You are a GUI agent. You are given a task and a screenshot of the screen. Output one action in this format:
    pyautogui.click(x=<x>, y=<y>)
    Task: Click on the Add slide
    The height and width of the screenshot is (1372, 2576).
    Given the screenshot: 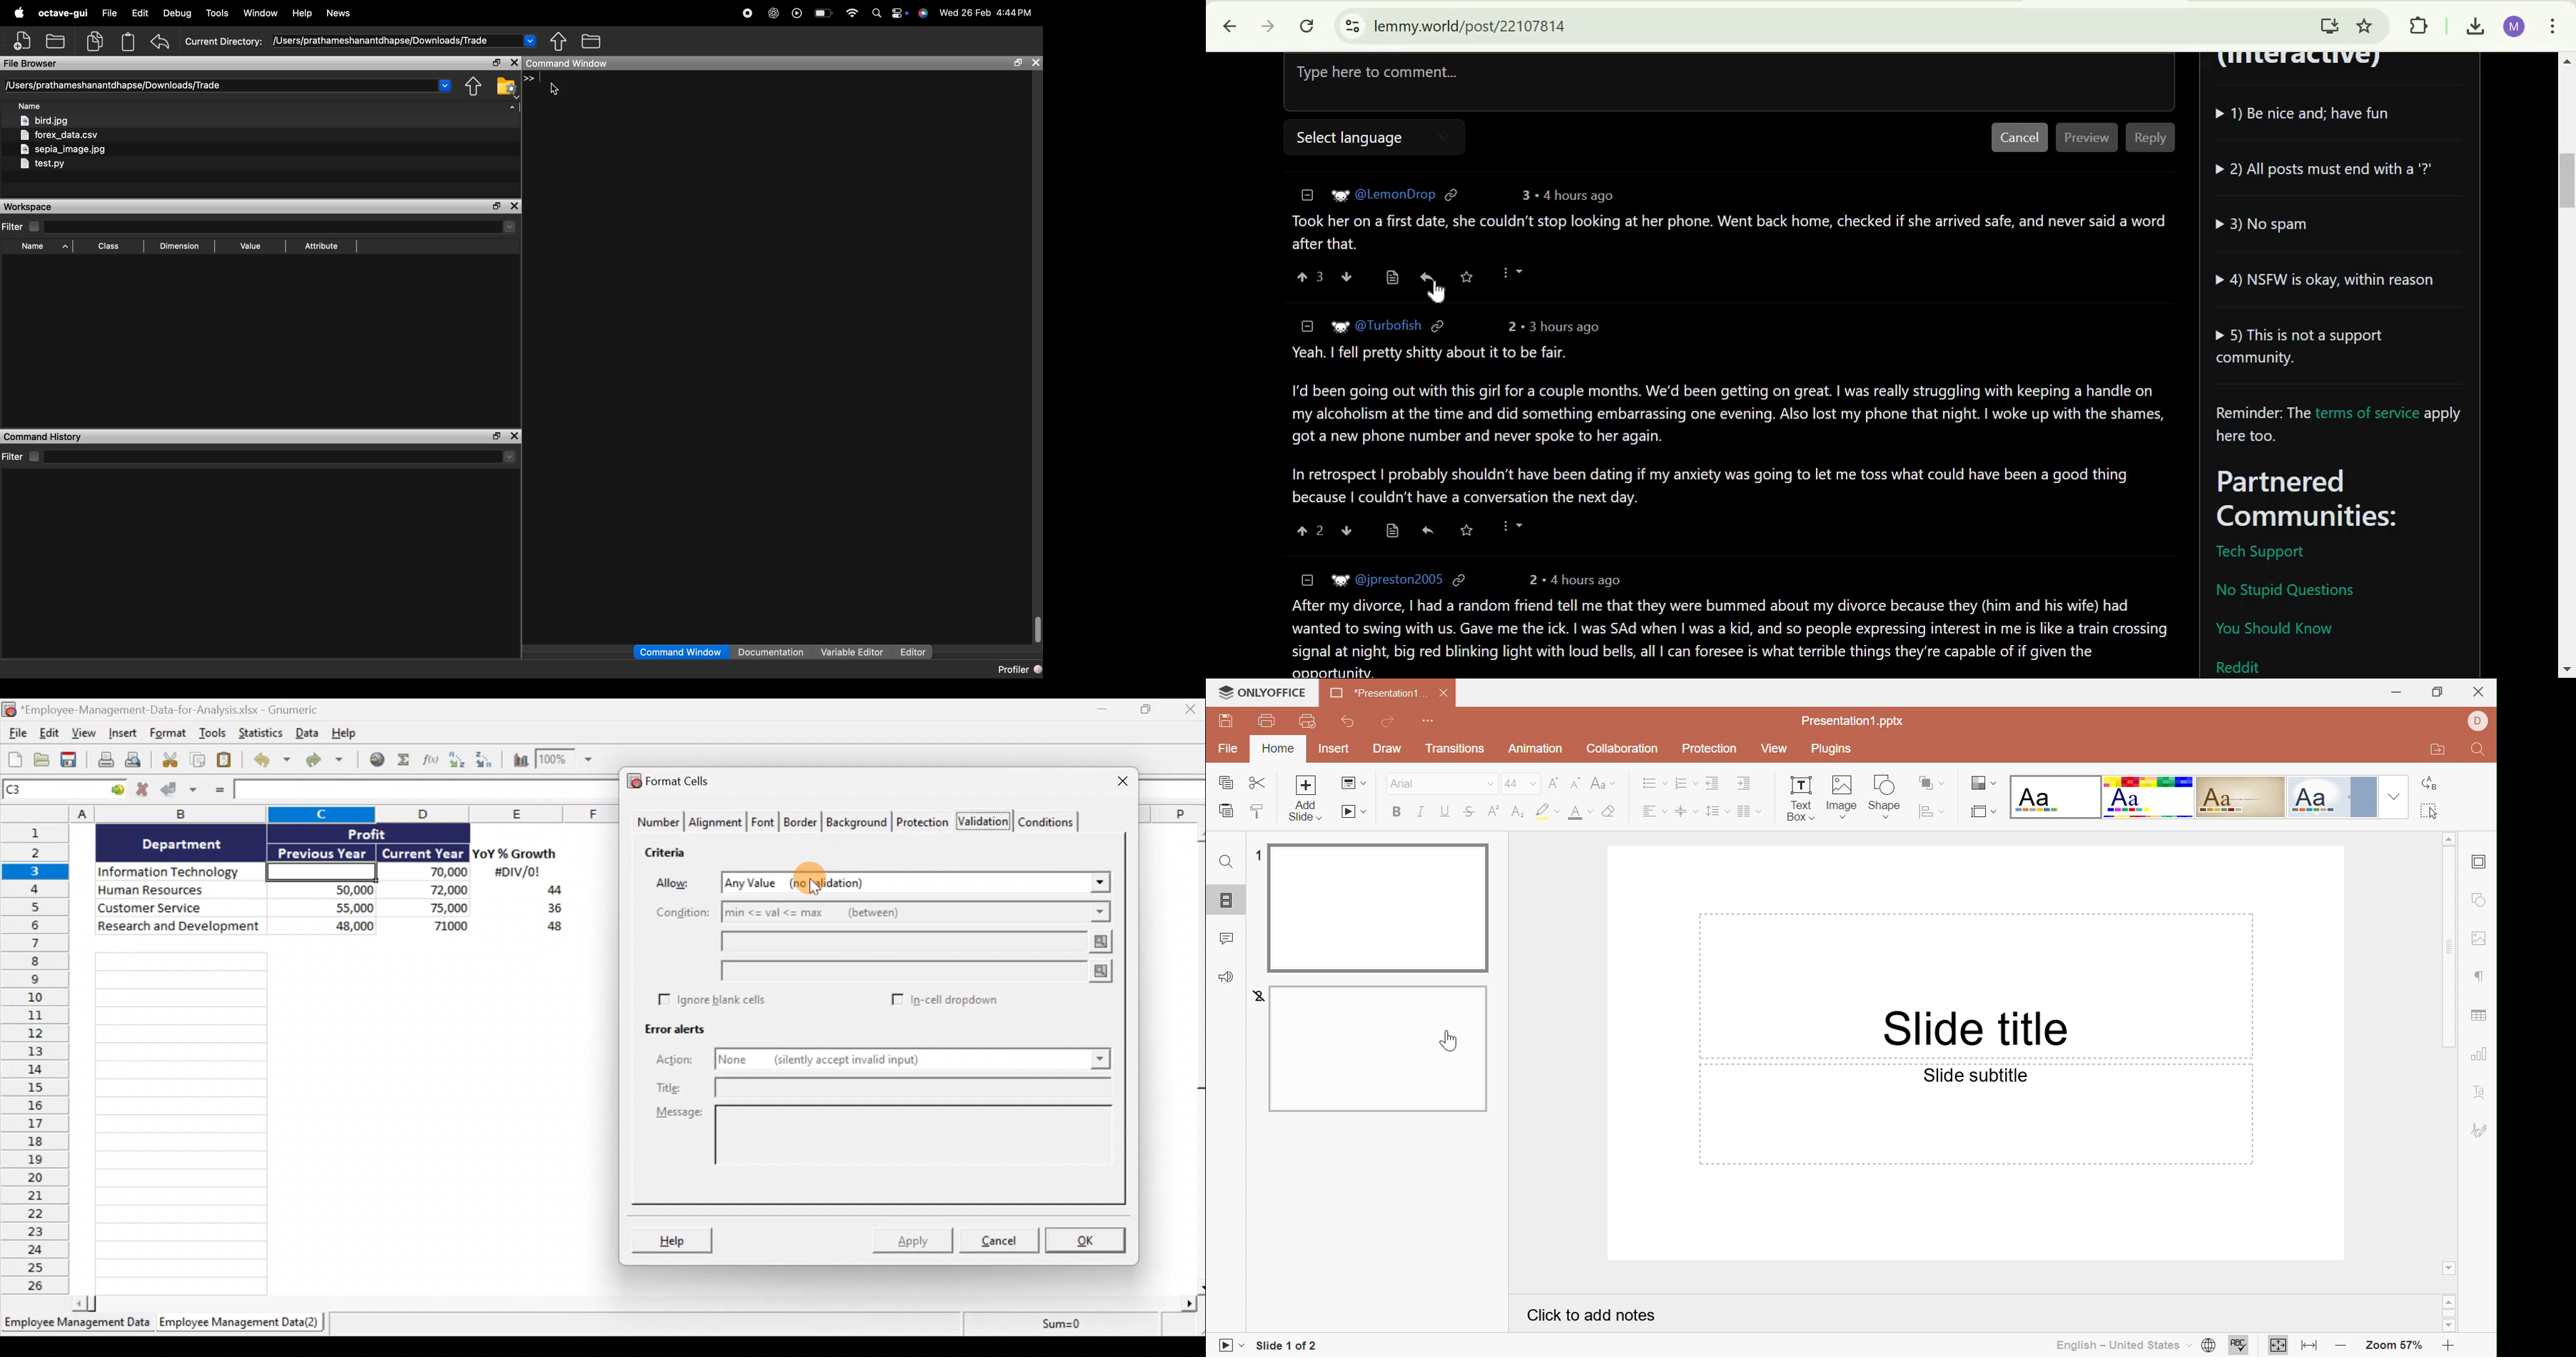 What is the action you would take?
    pyautogui.click(x=1305, y=784)
    